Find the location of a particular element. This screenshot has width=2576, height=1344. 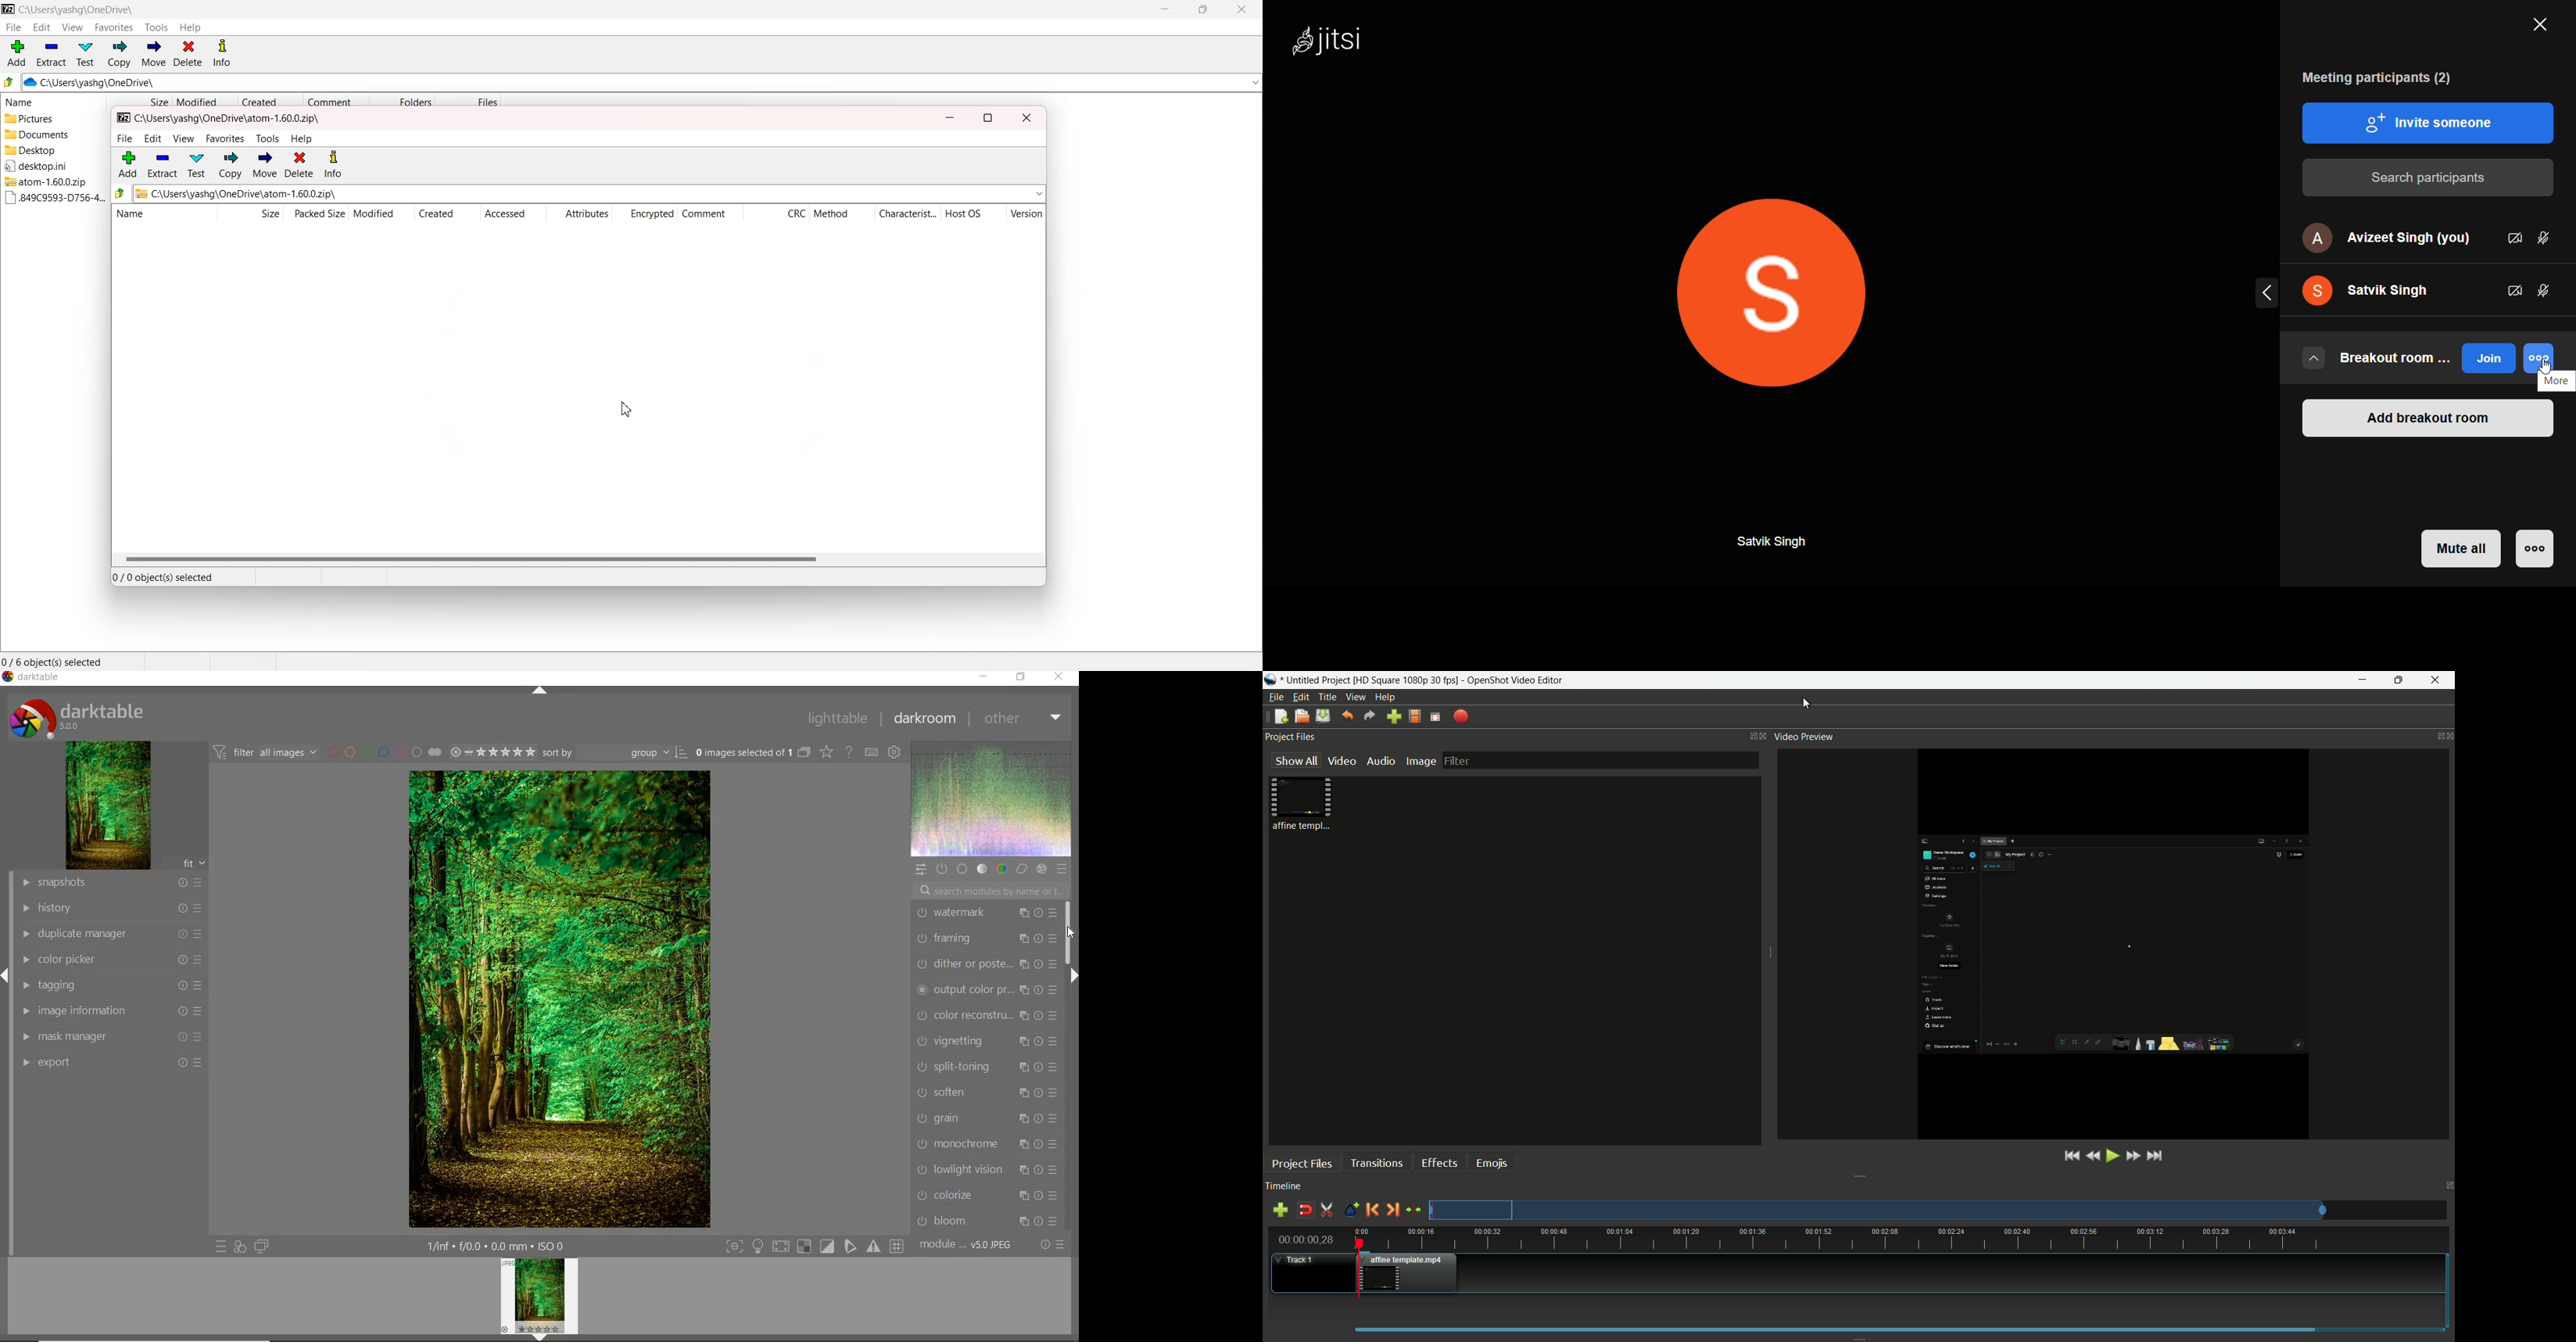

SELECTED IMAGE is located at coordinates (743, 753).